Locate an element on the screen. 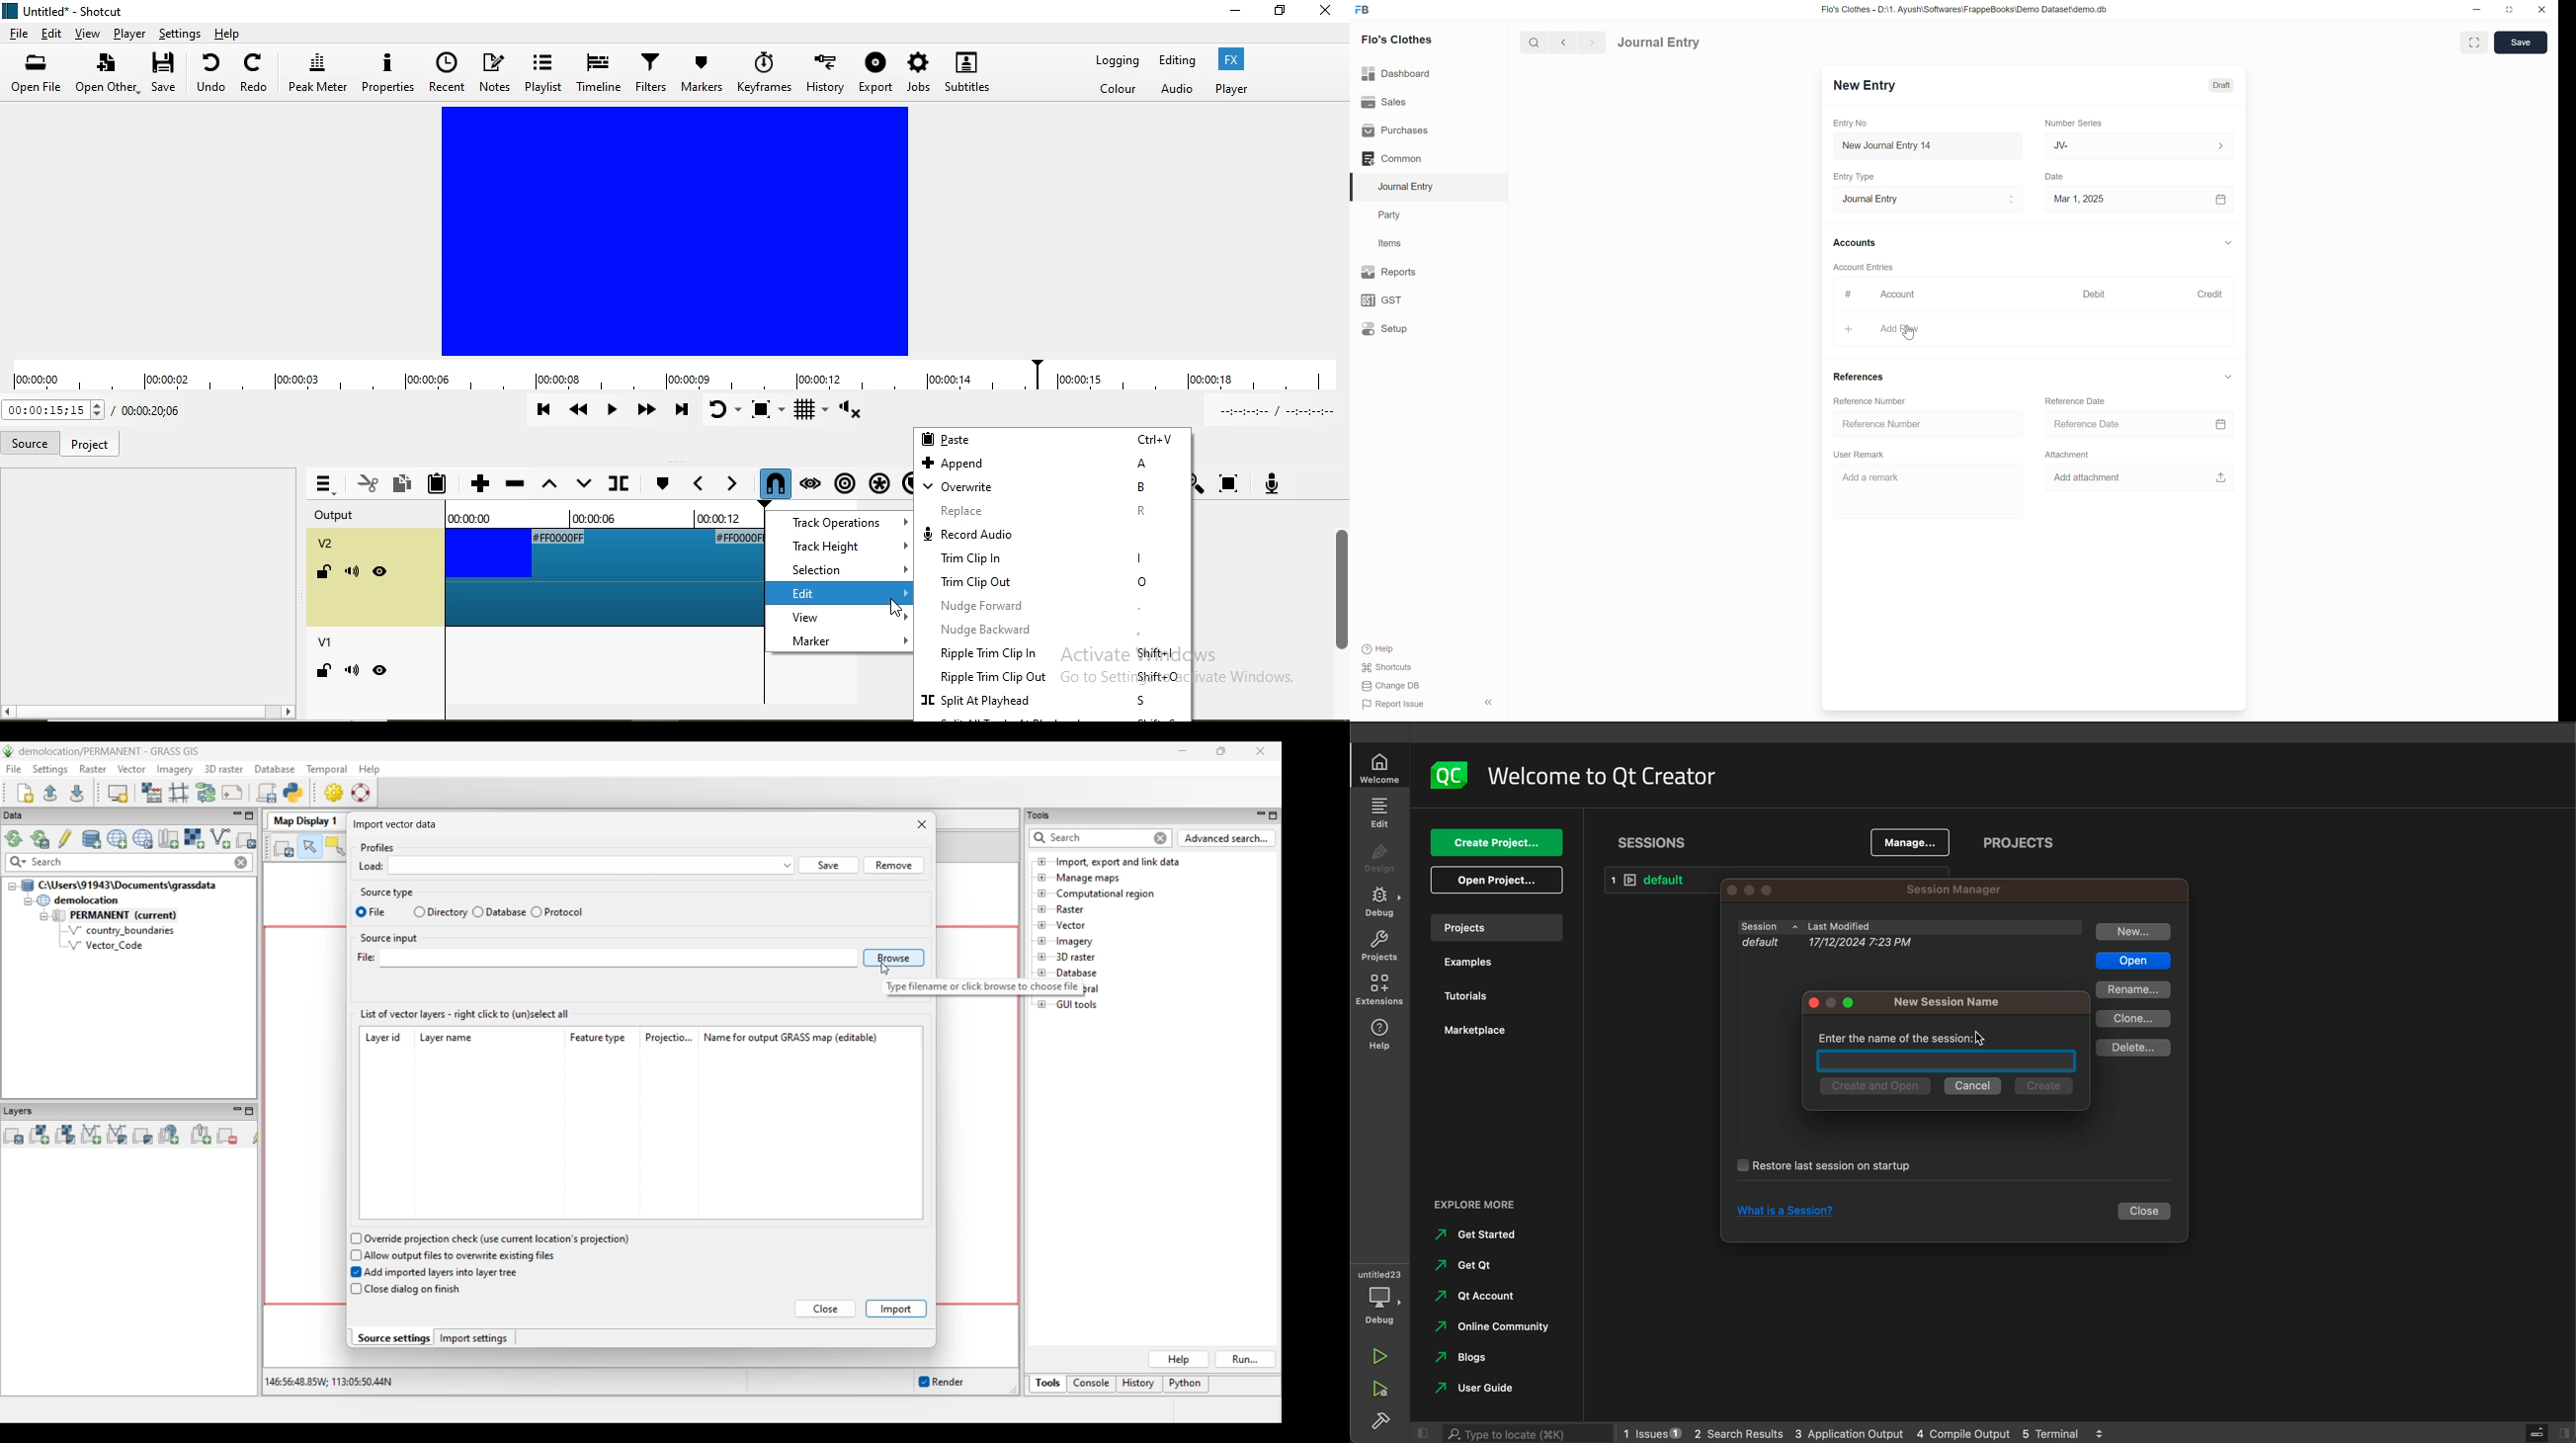 Image resolution: width=2576 pixels, height=1456 pixels. Skip to the next point  is located at coordinates (681, 411).